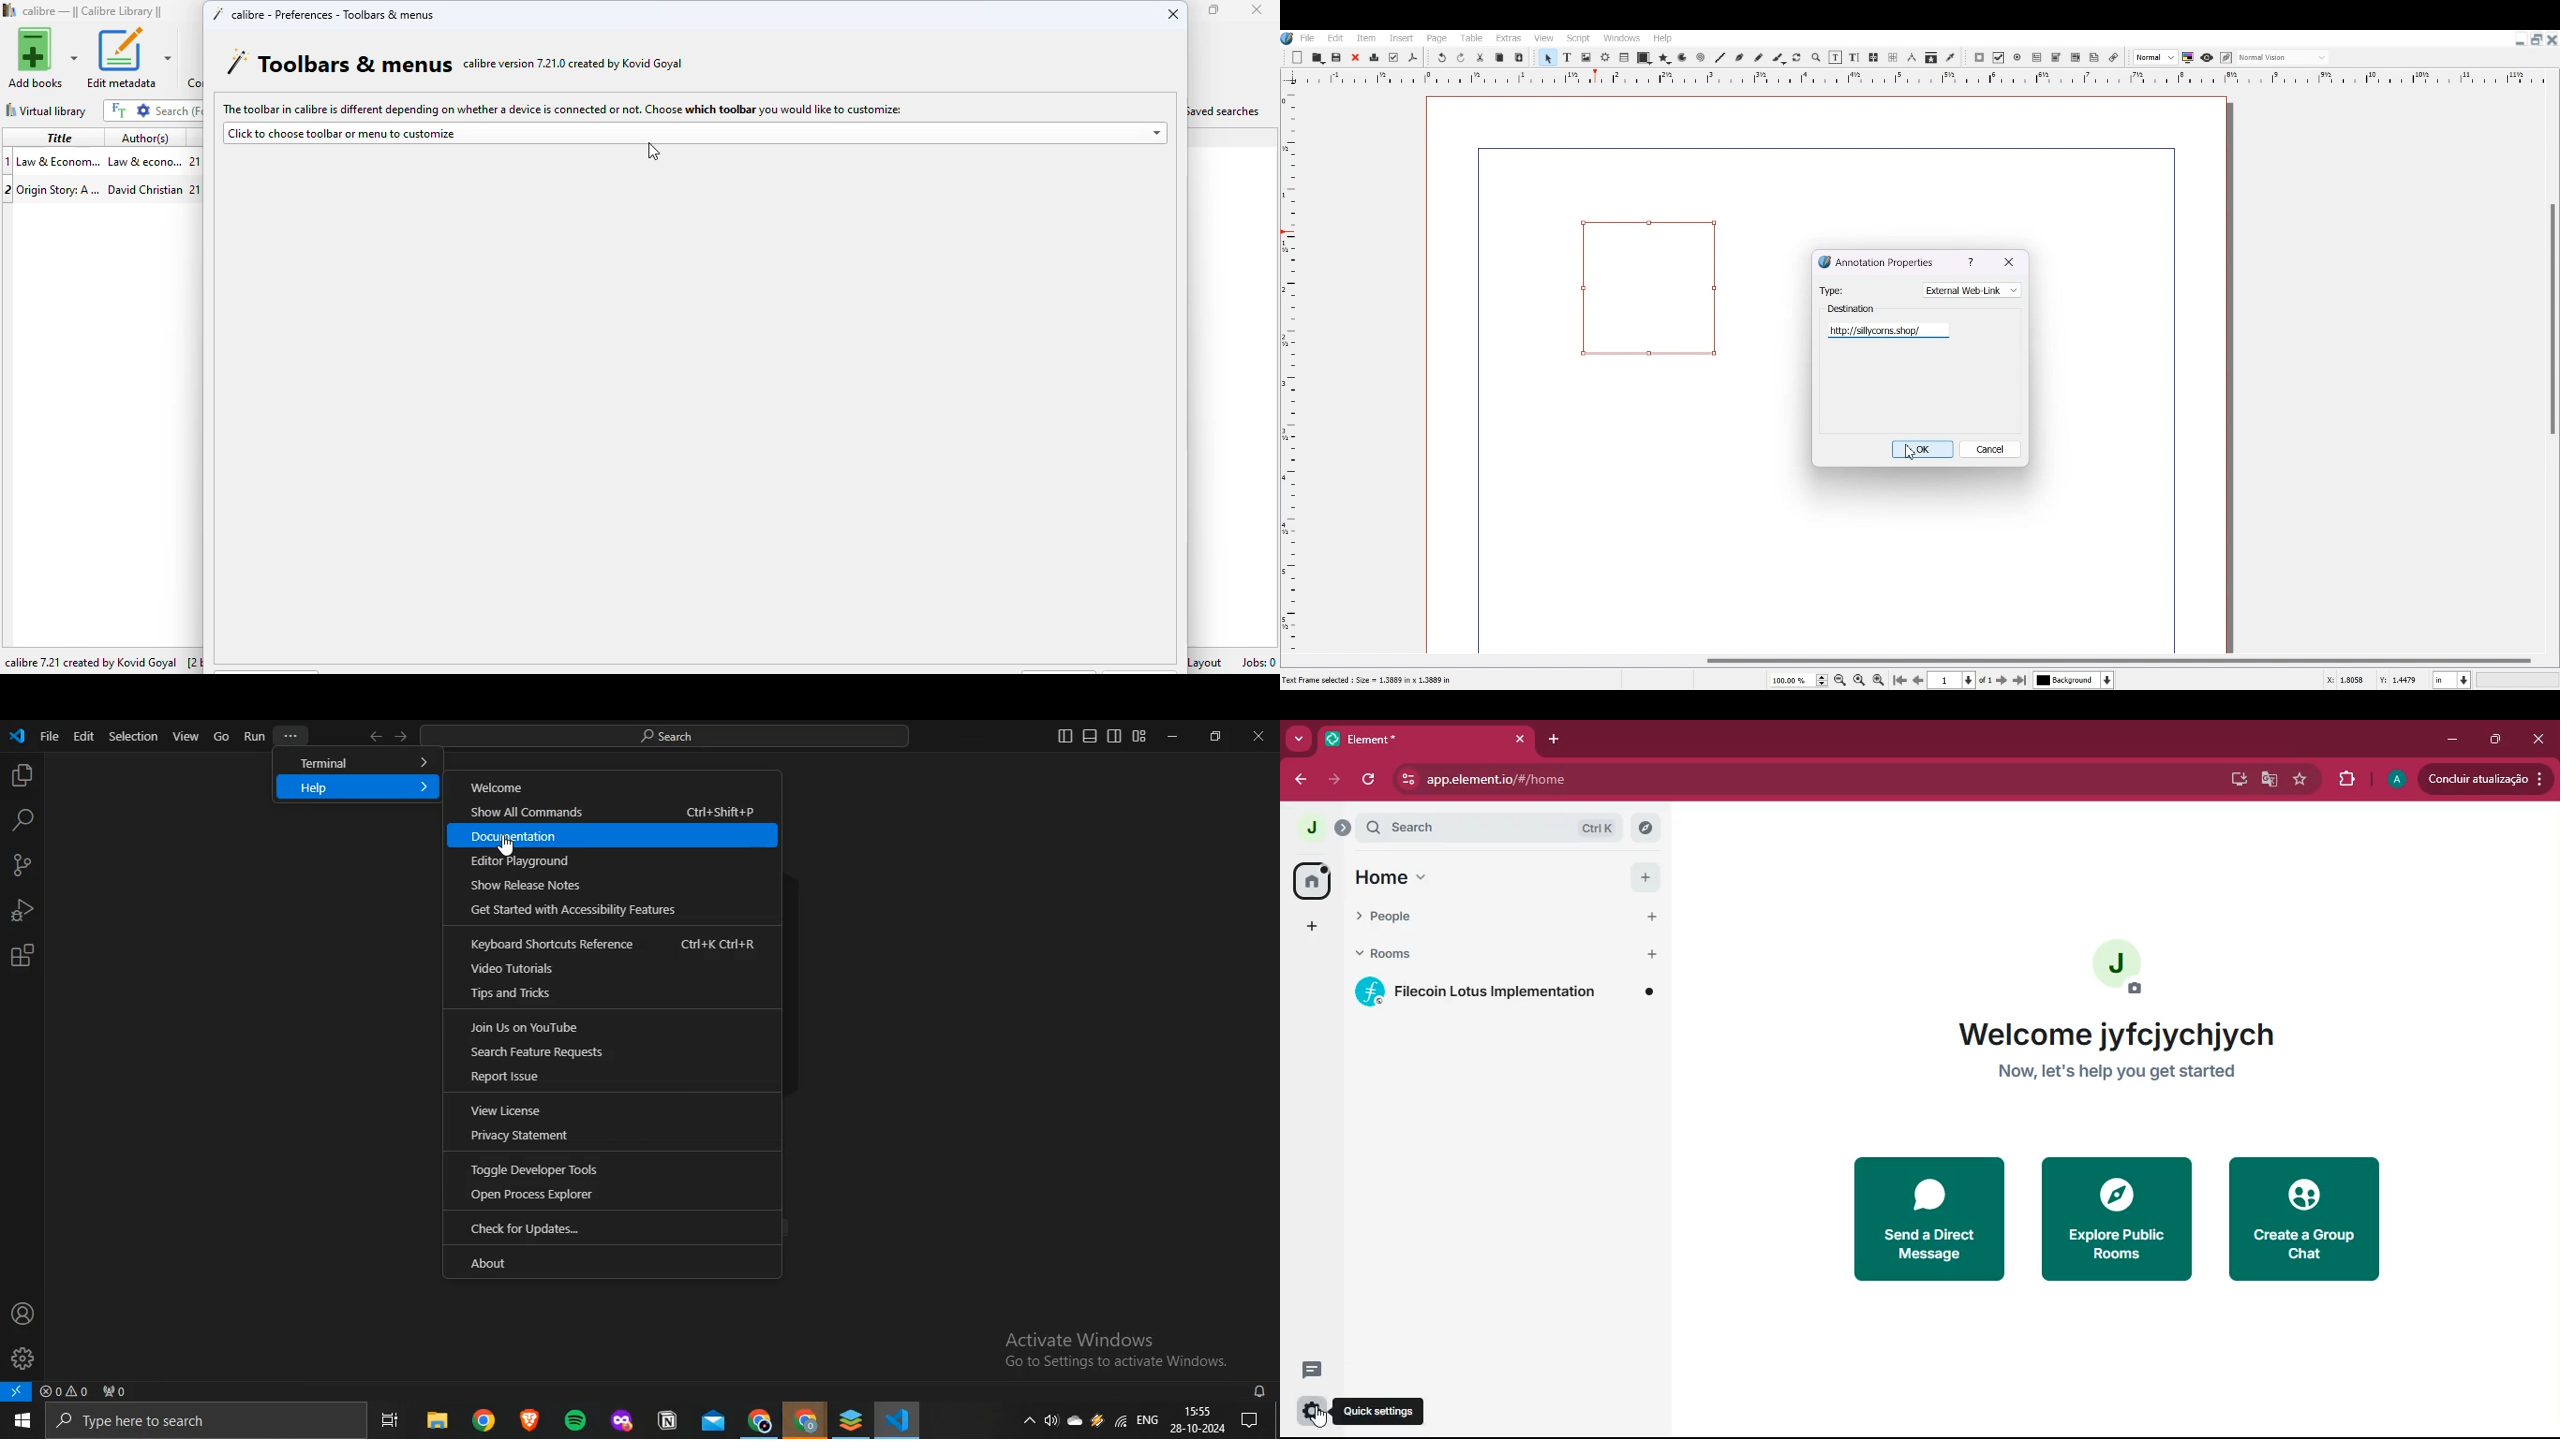  I want to click on file explorer, so click(436, 1423).